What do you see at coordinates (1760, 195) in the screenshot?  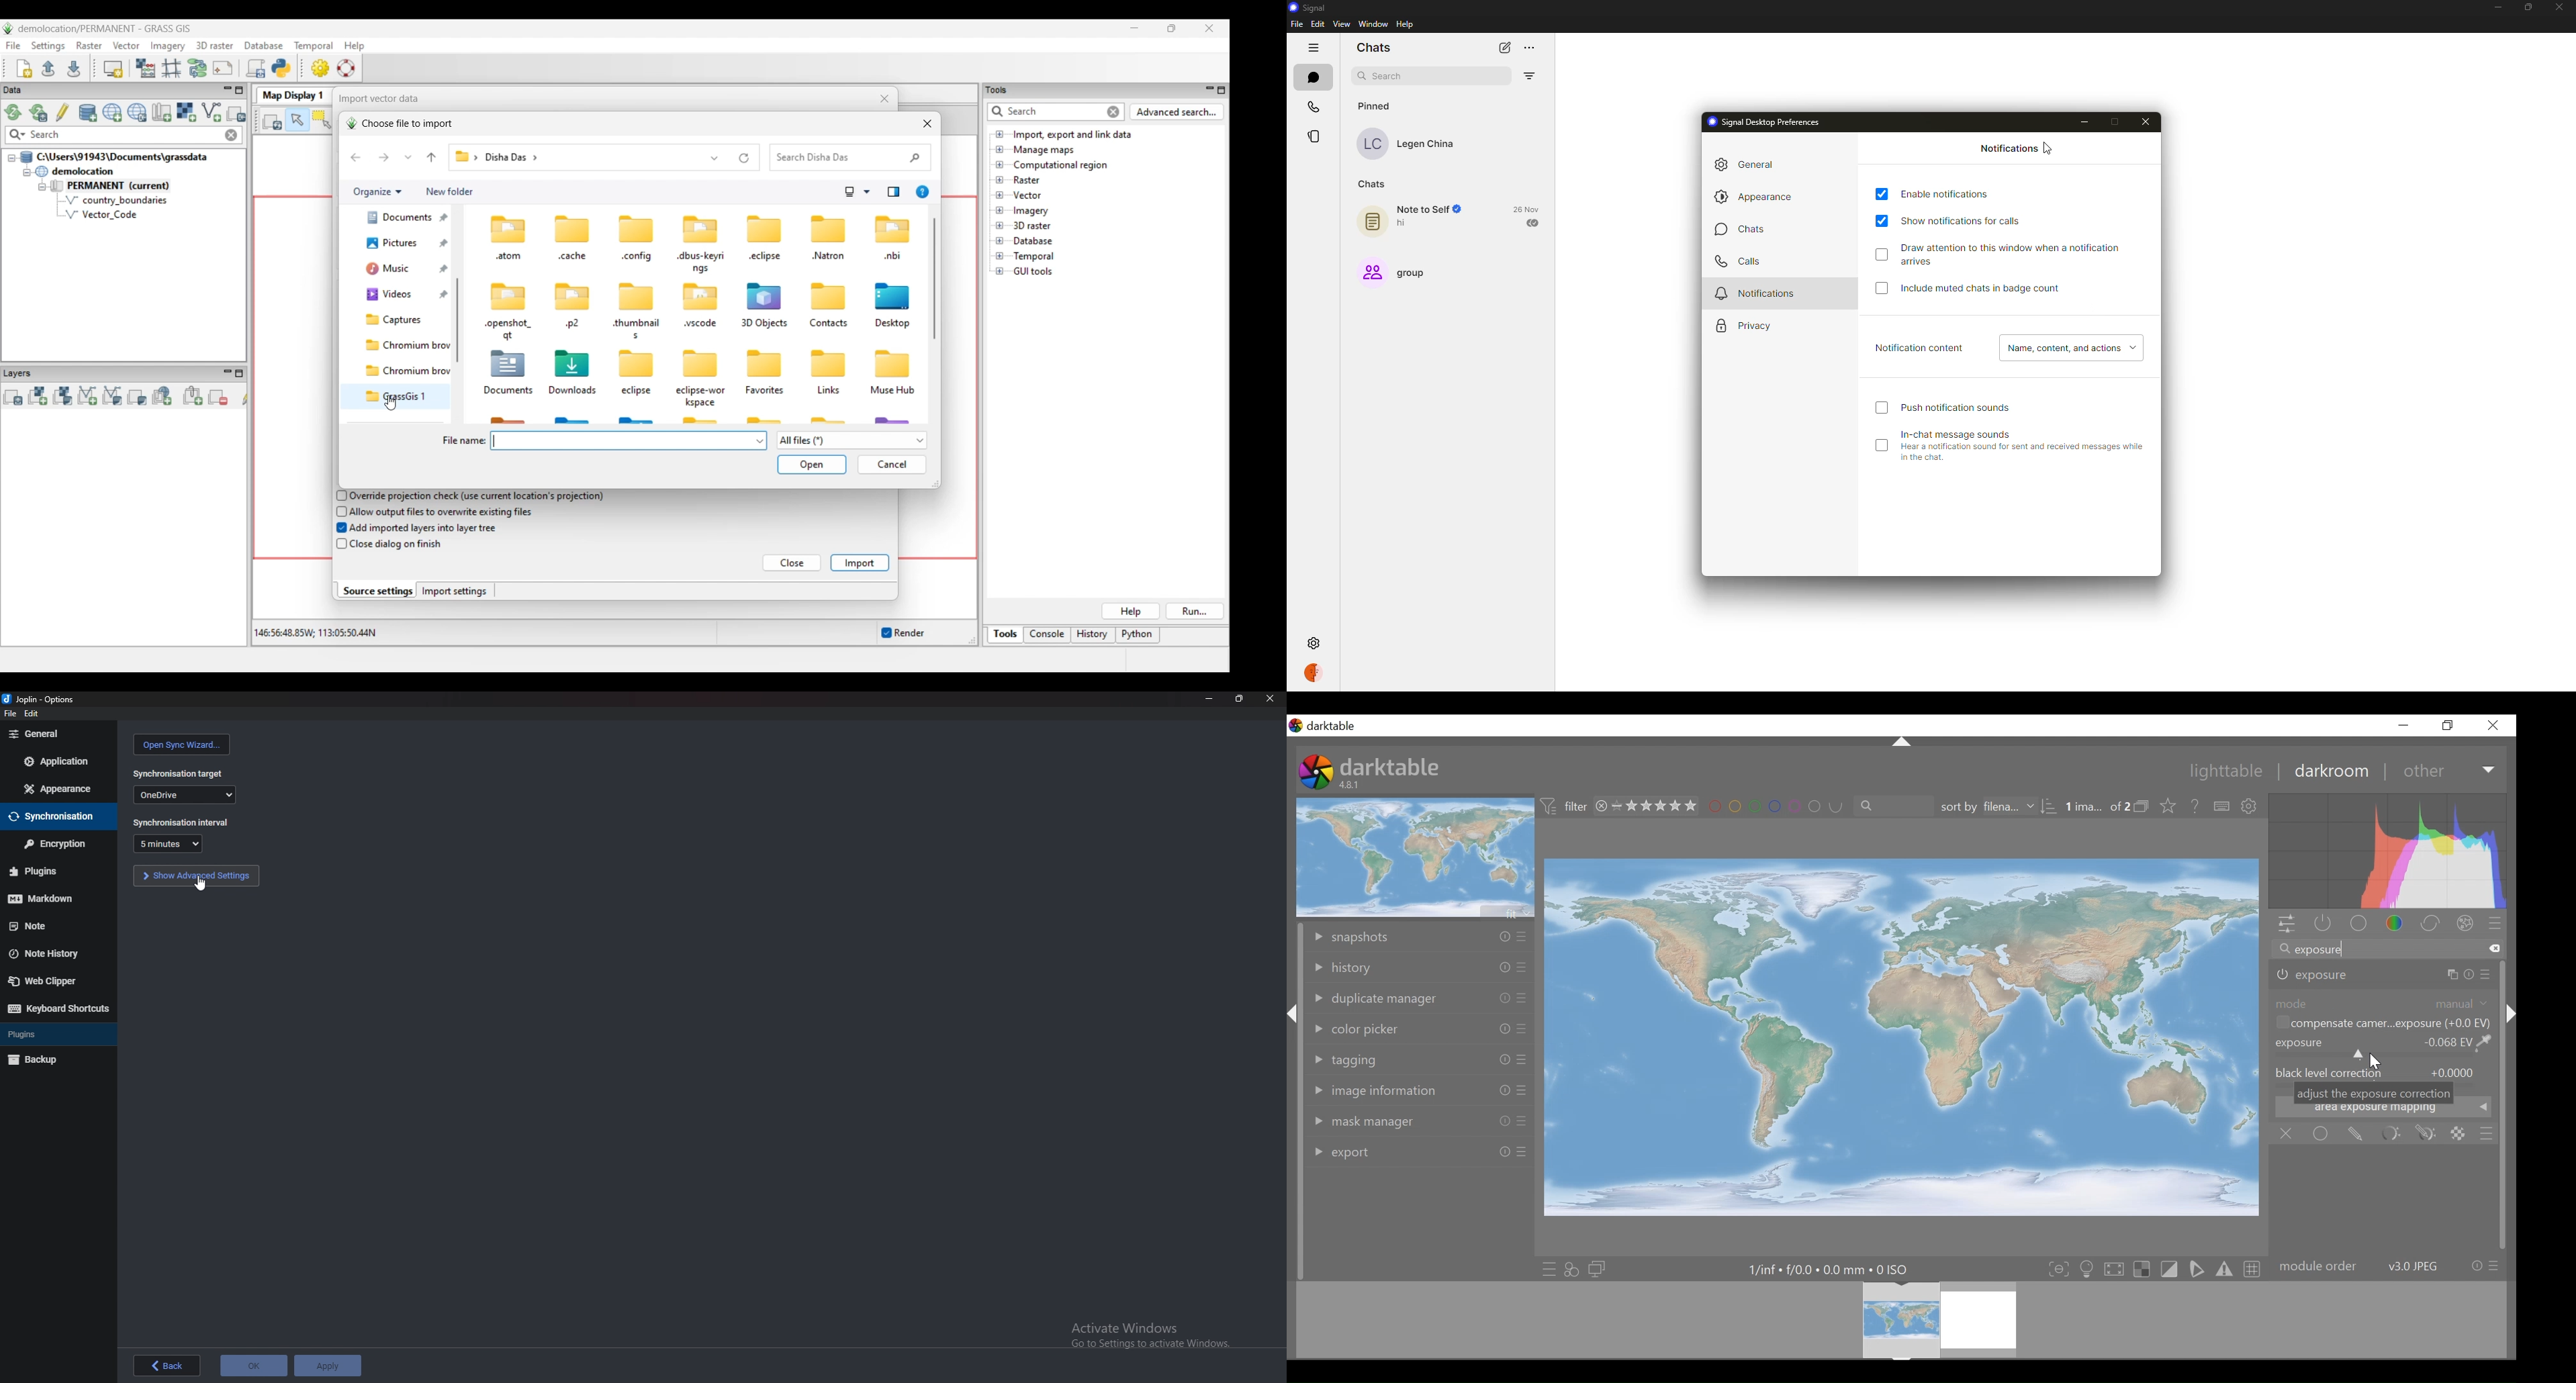 I see `appearance` at bounding box center [1760, 195].